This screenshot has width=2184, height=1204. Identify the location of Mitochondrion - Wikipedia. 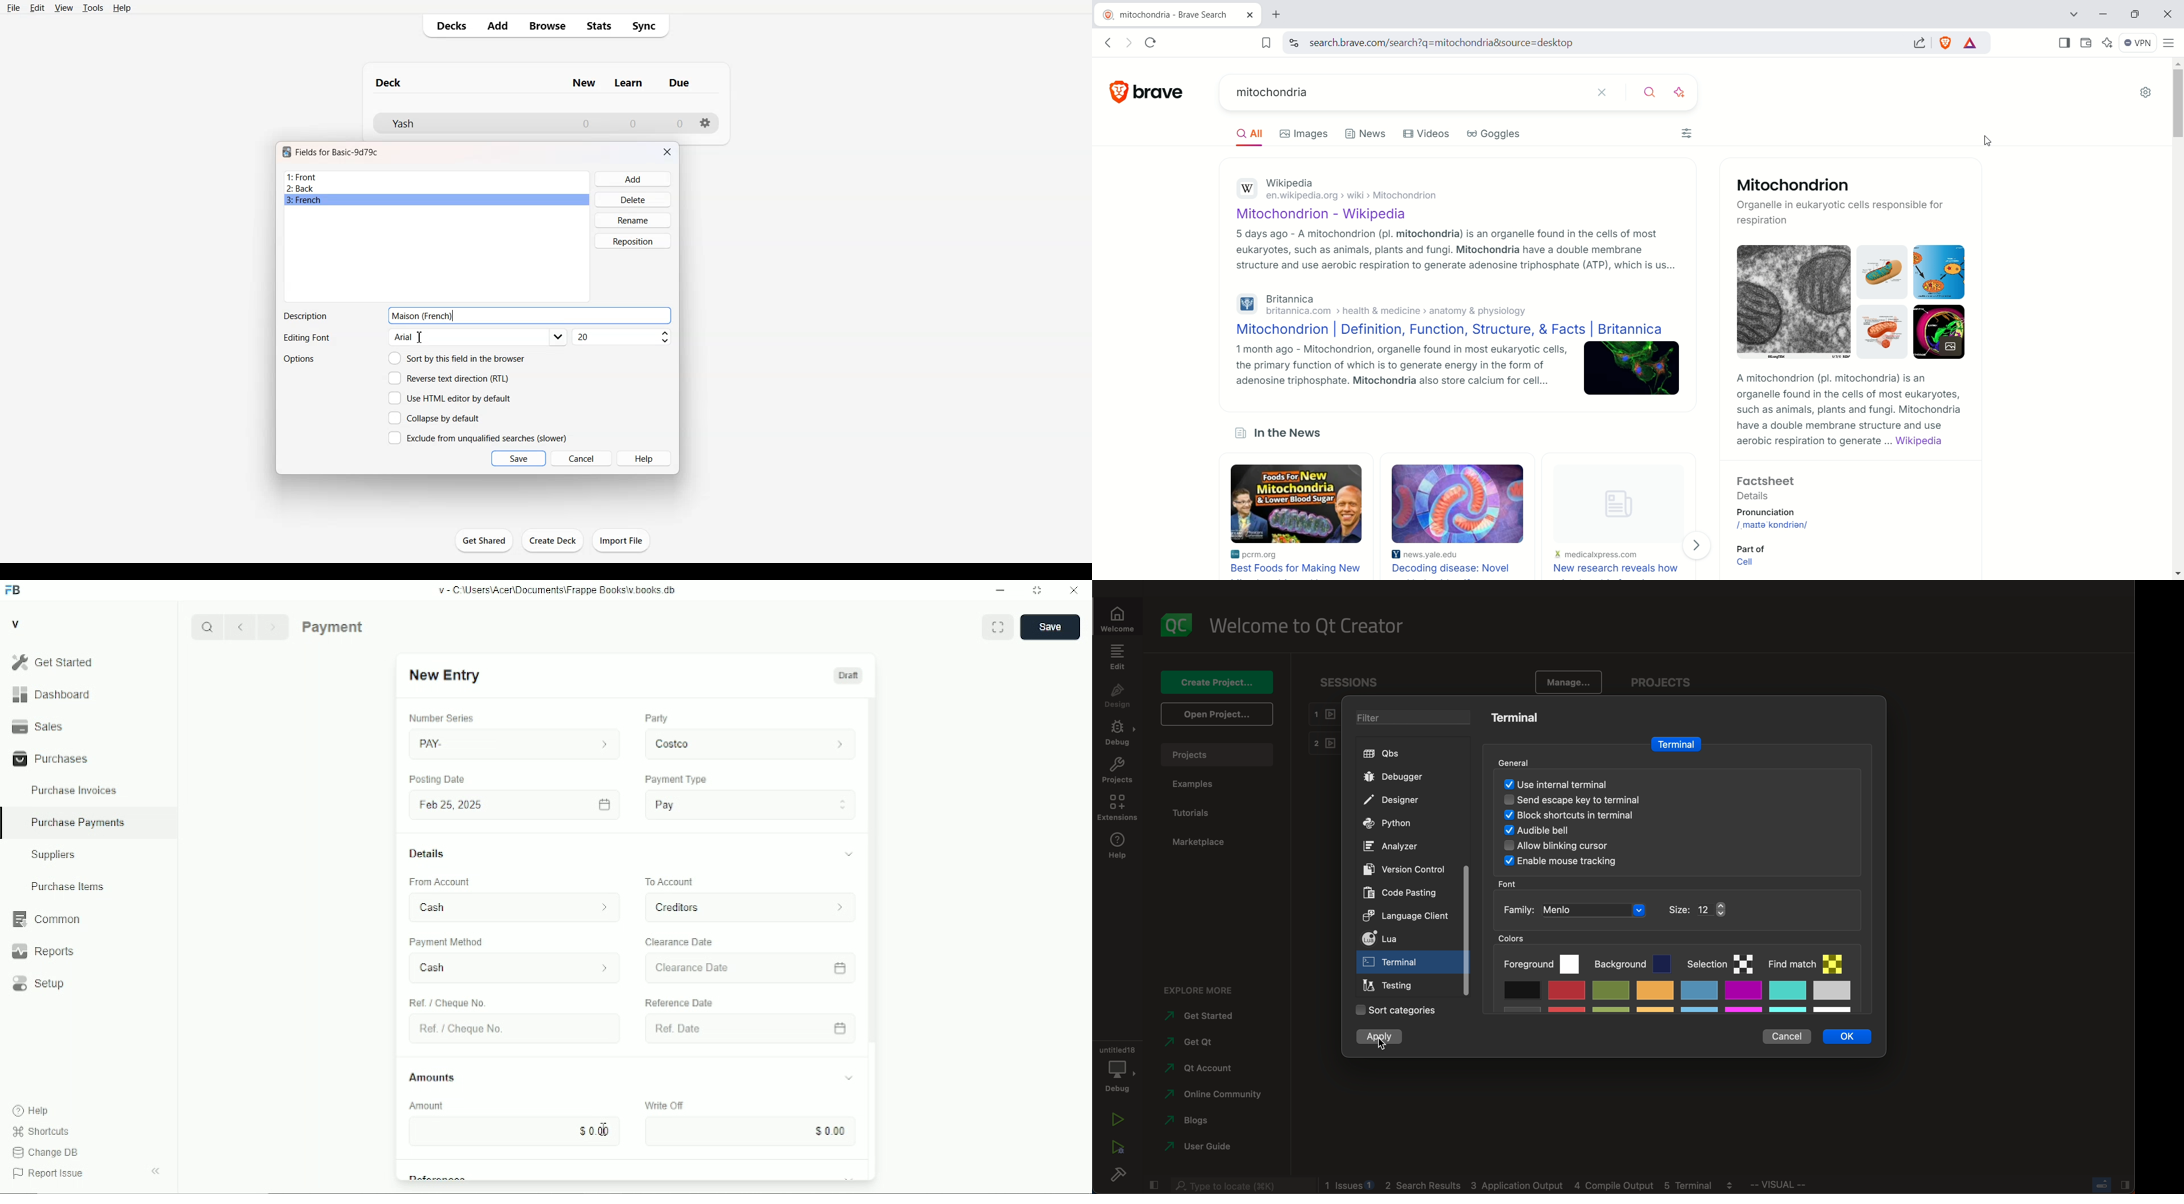
(1347, 212).